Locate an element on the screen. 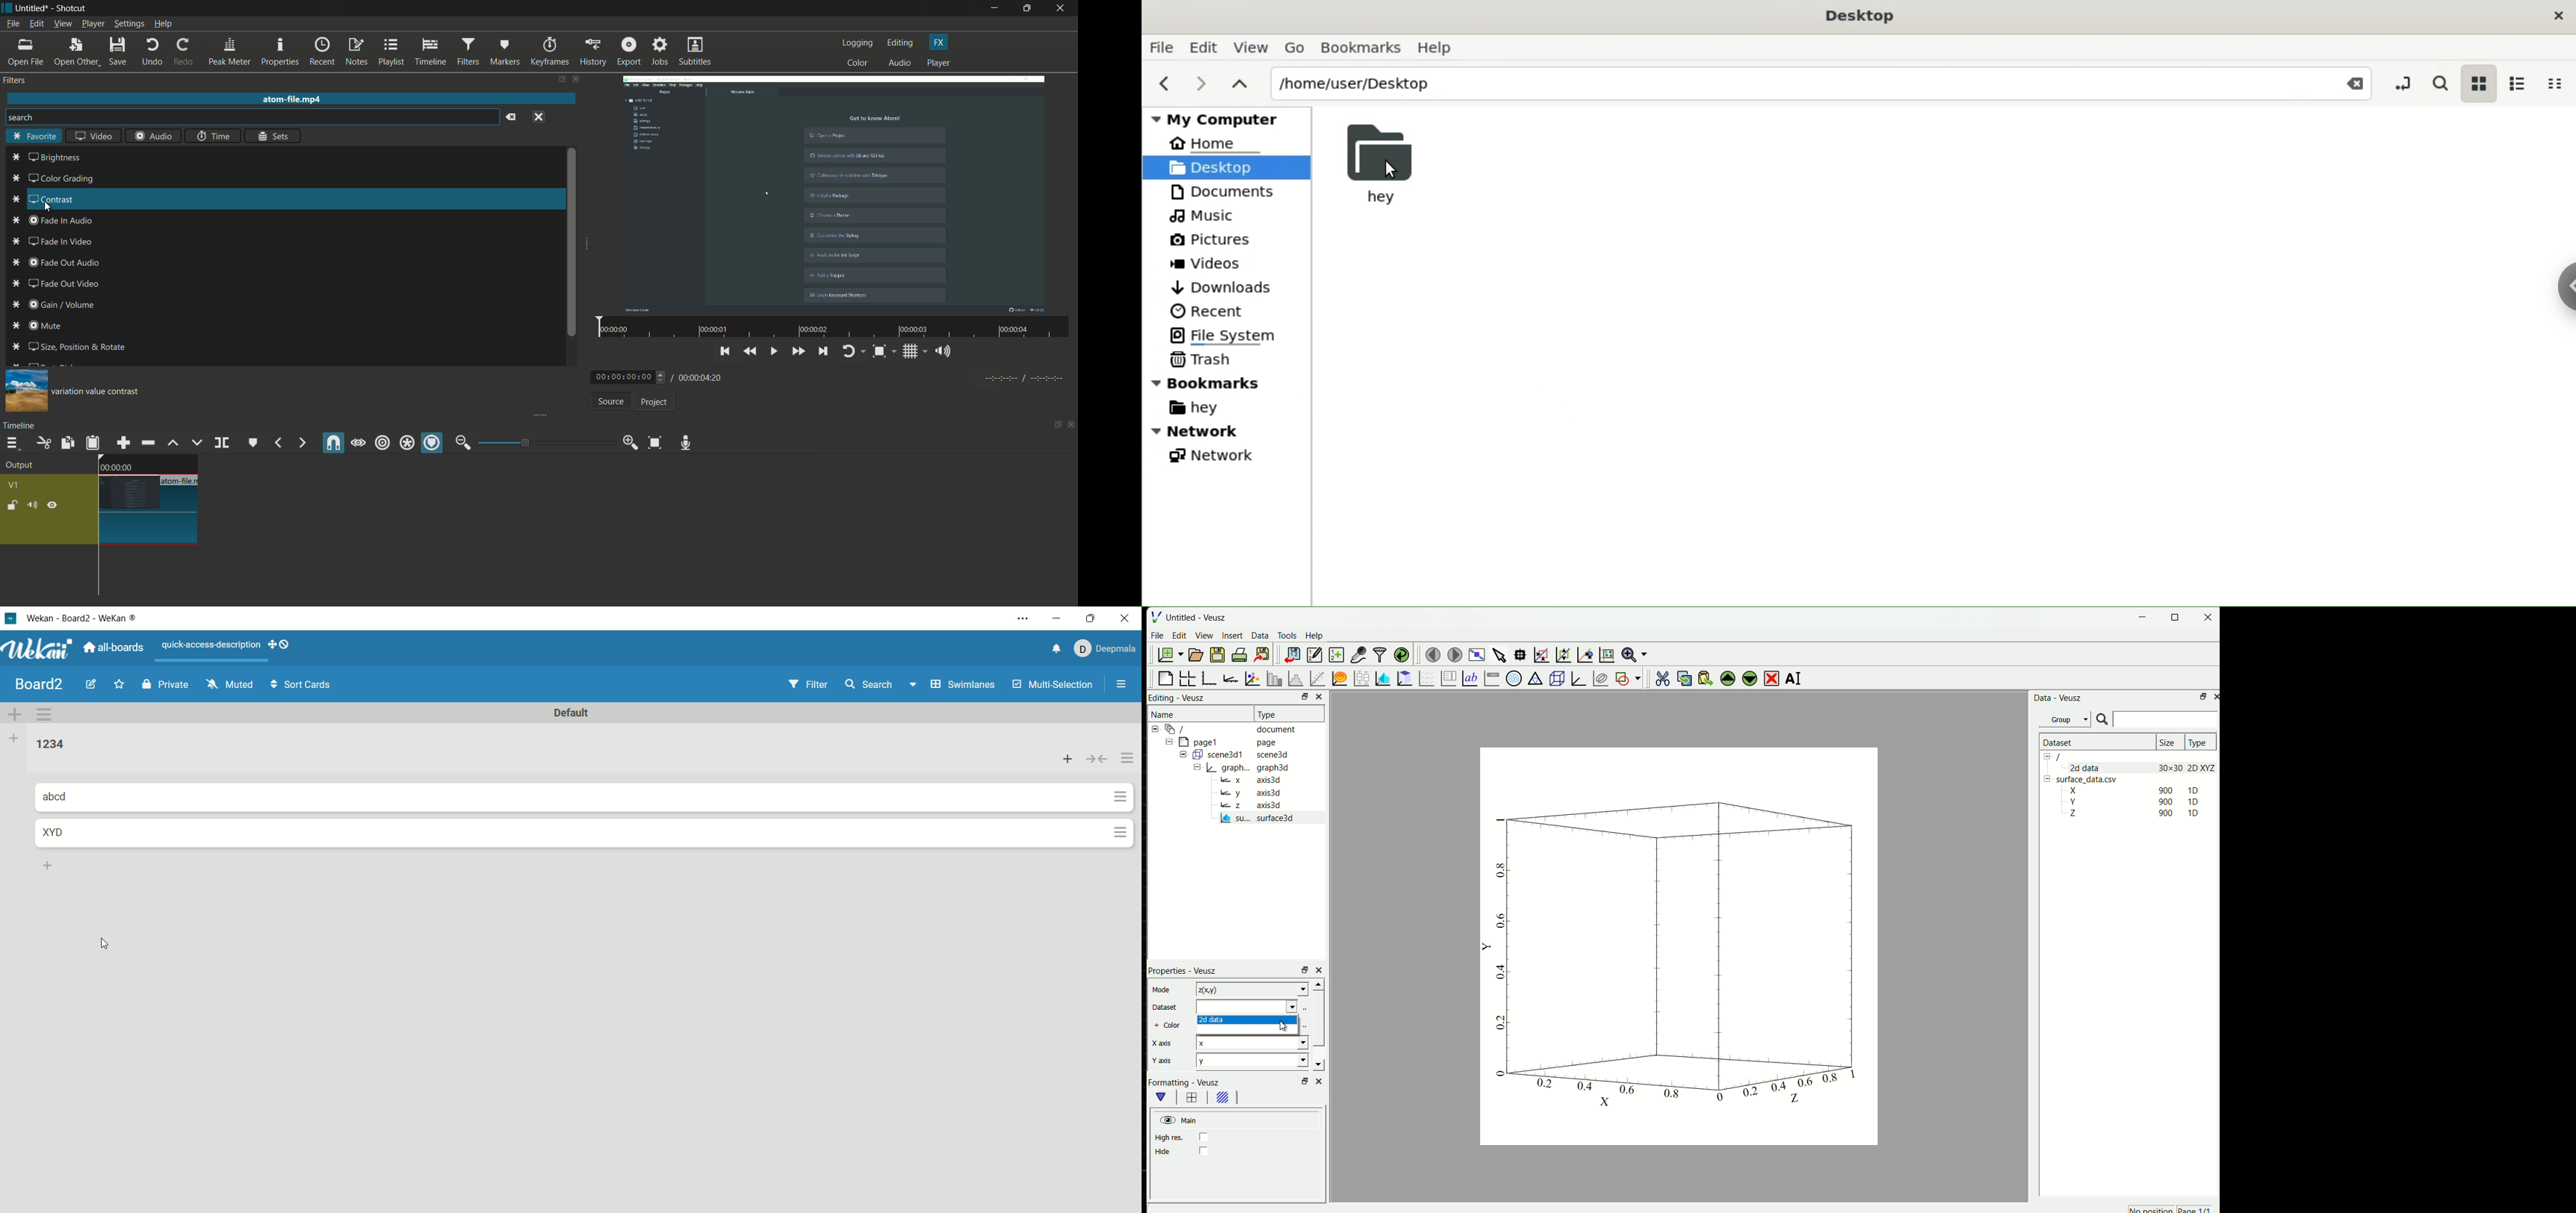 Image resolution: width=2576 pixels, height=1232 pixels. Bookmarks is located at coordinates (1227, 382).